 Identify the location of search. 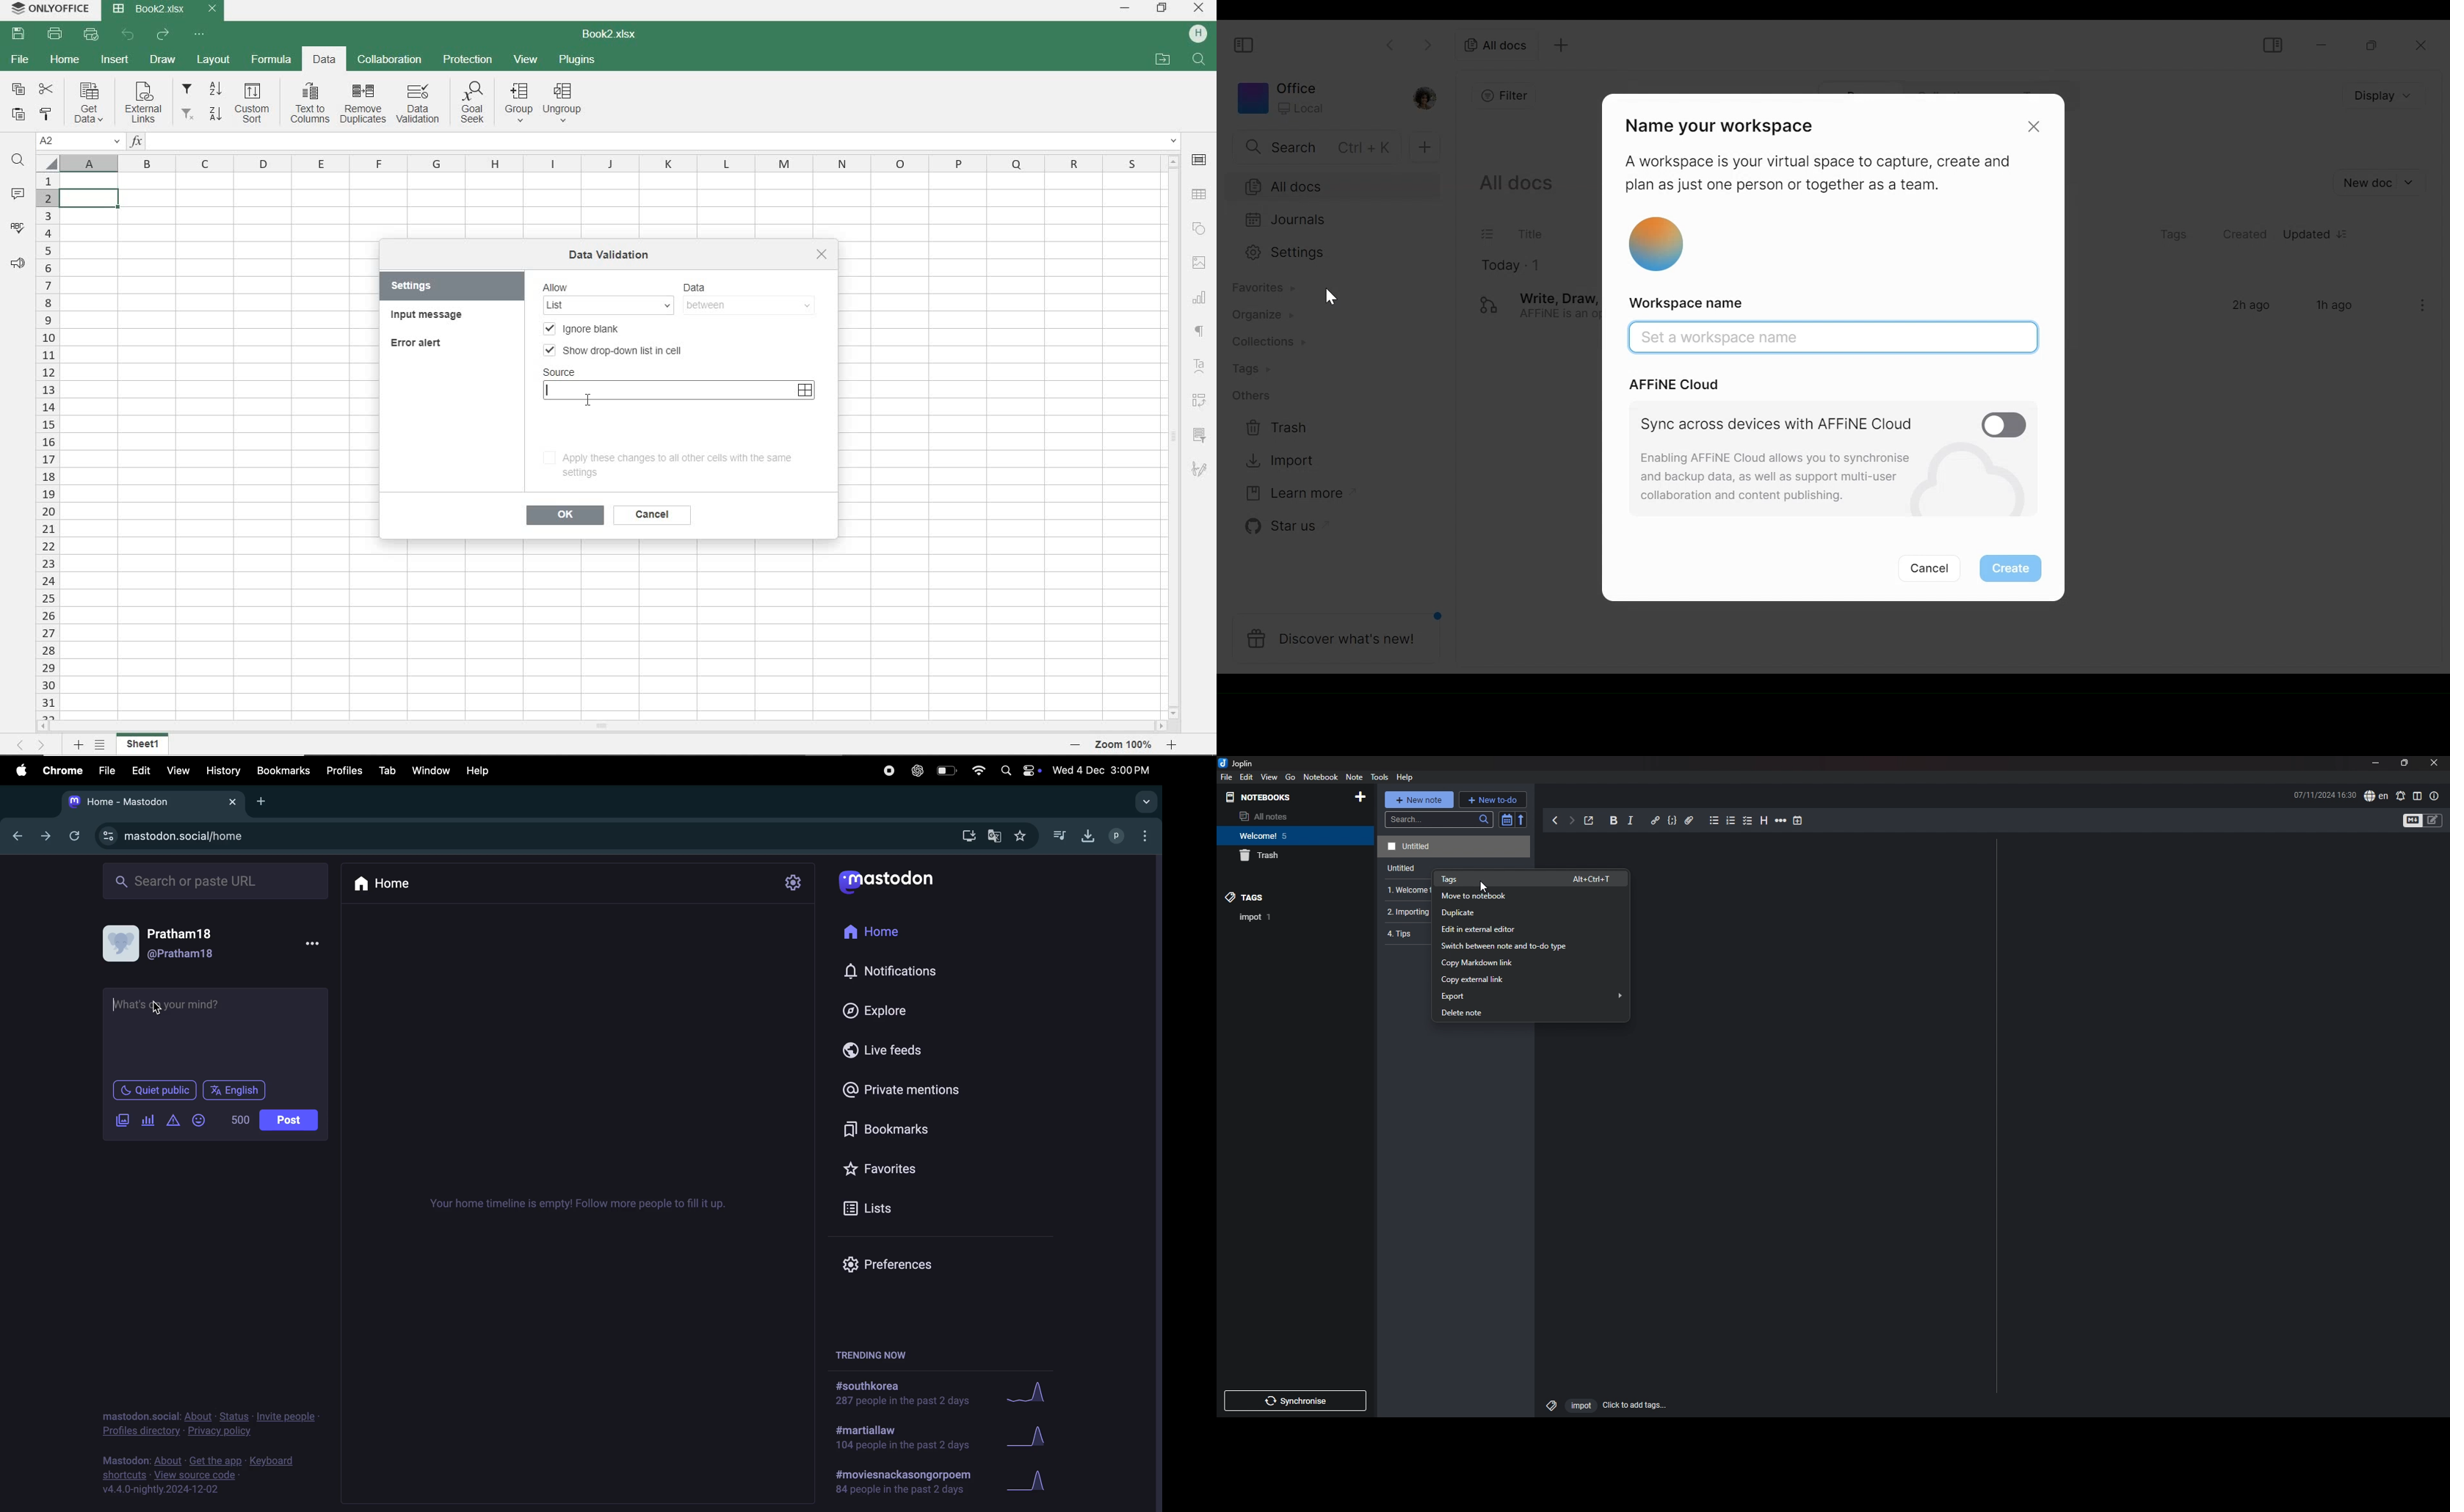
(1439, 820).